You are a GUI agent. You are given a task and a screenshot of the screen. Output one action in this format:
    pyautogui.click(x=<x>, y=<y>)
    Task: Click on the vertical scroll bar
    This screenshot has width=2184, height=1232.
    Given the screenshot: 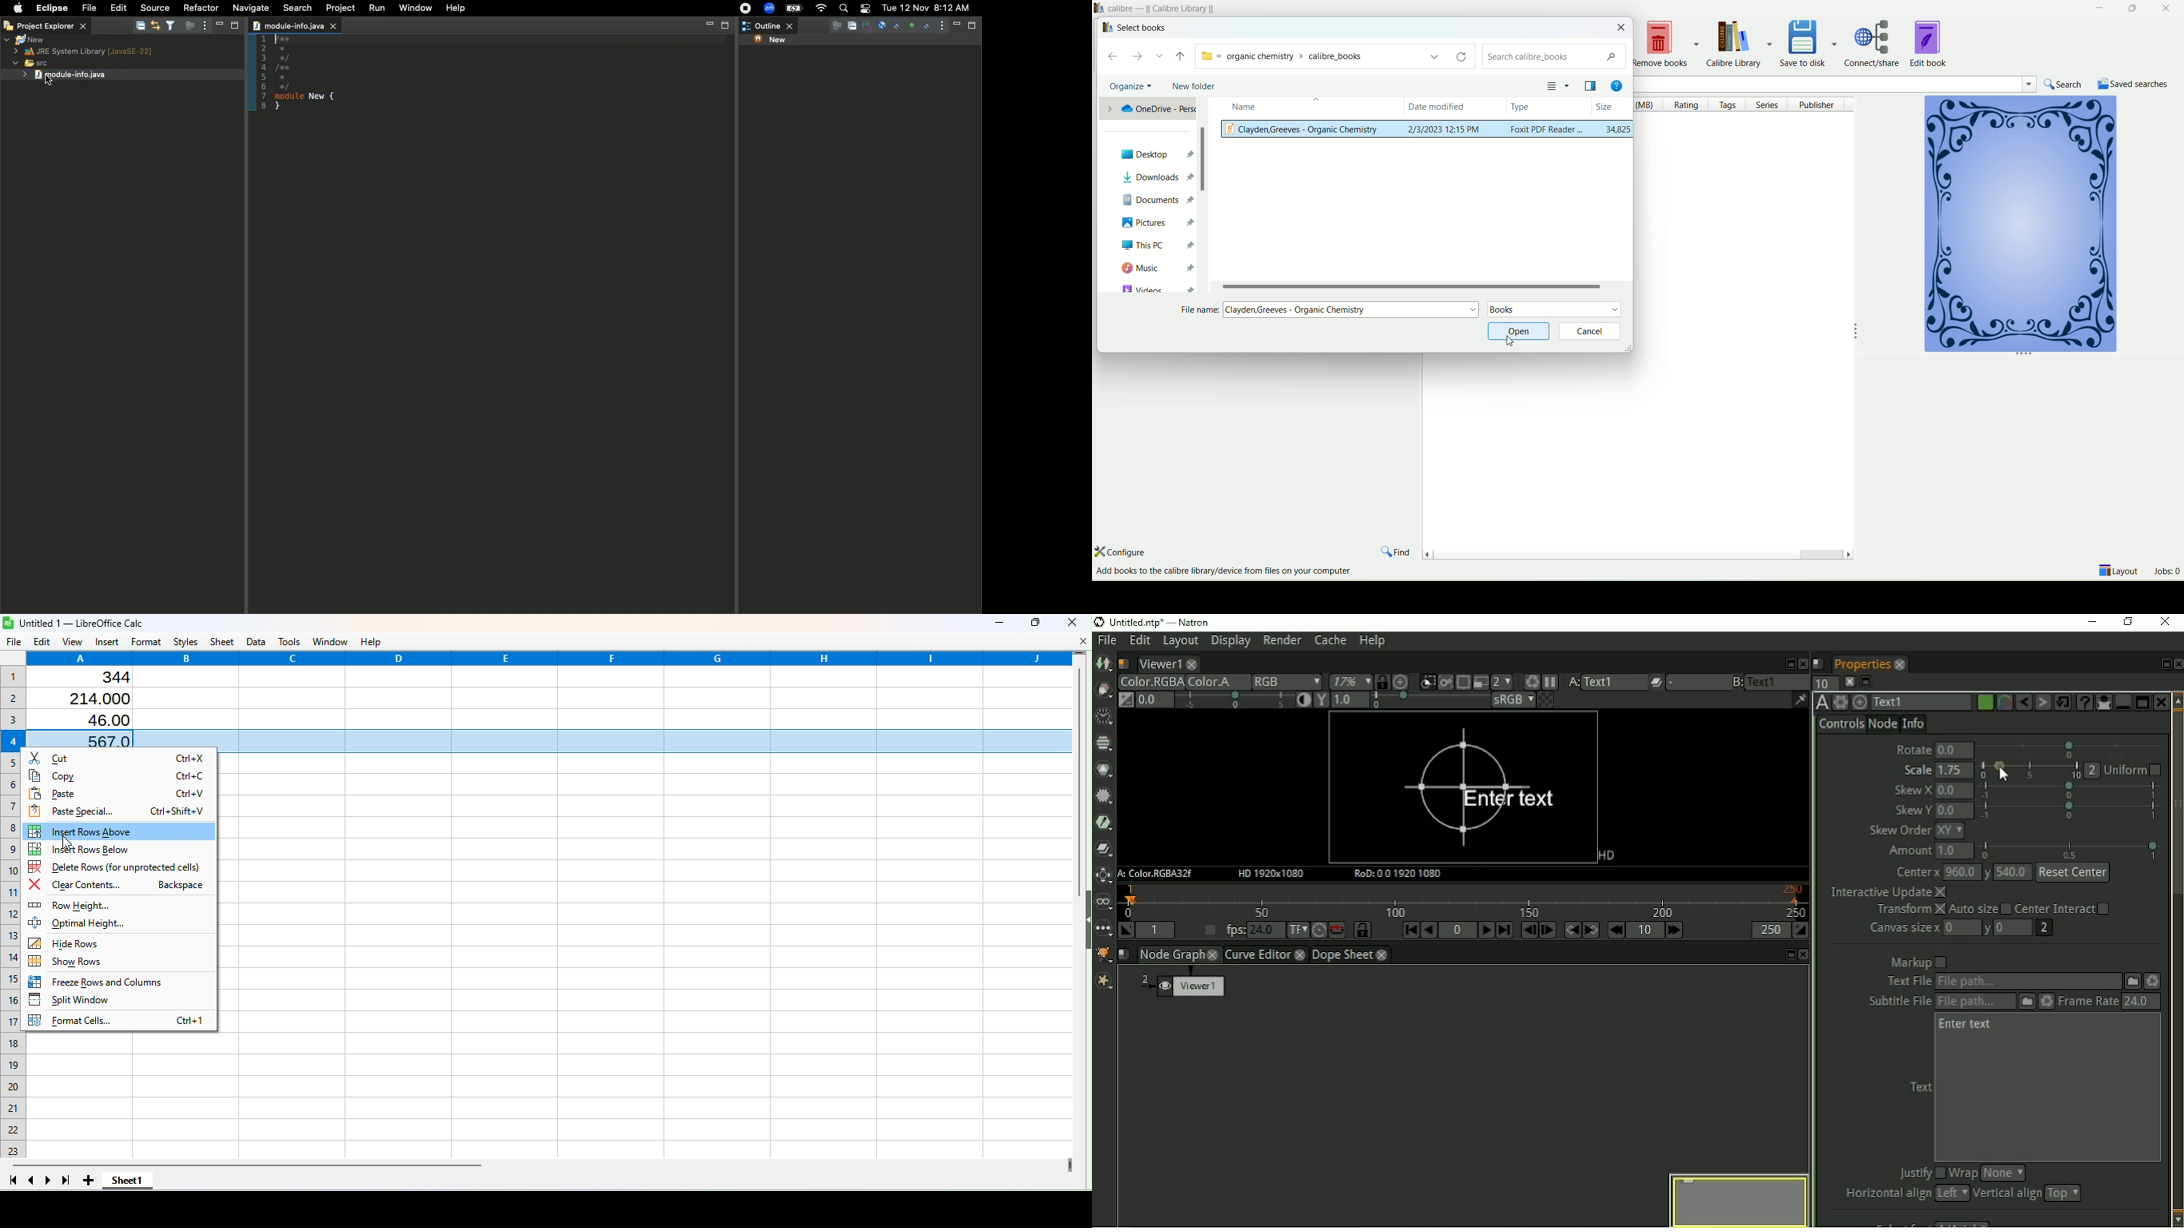 What is the action you would take?
    pyautogui.click(x=1202, y=195)
    